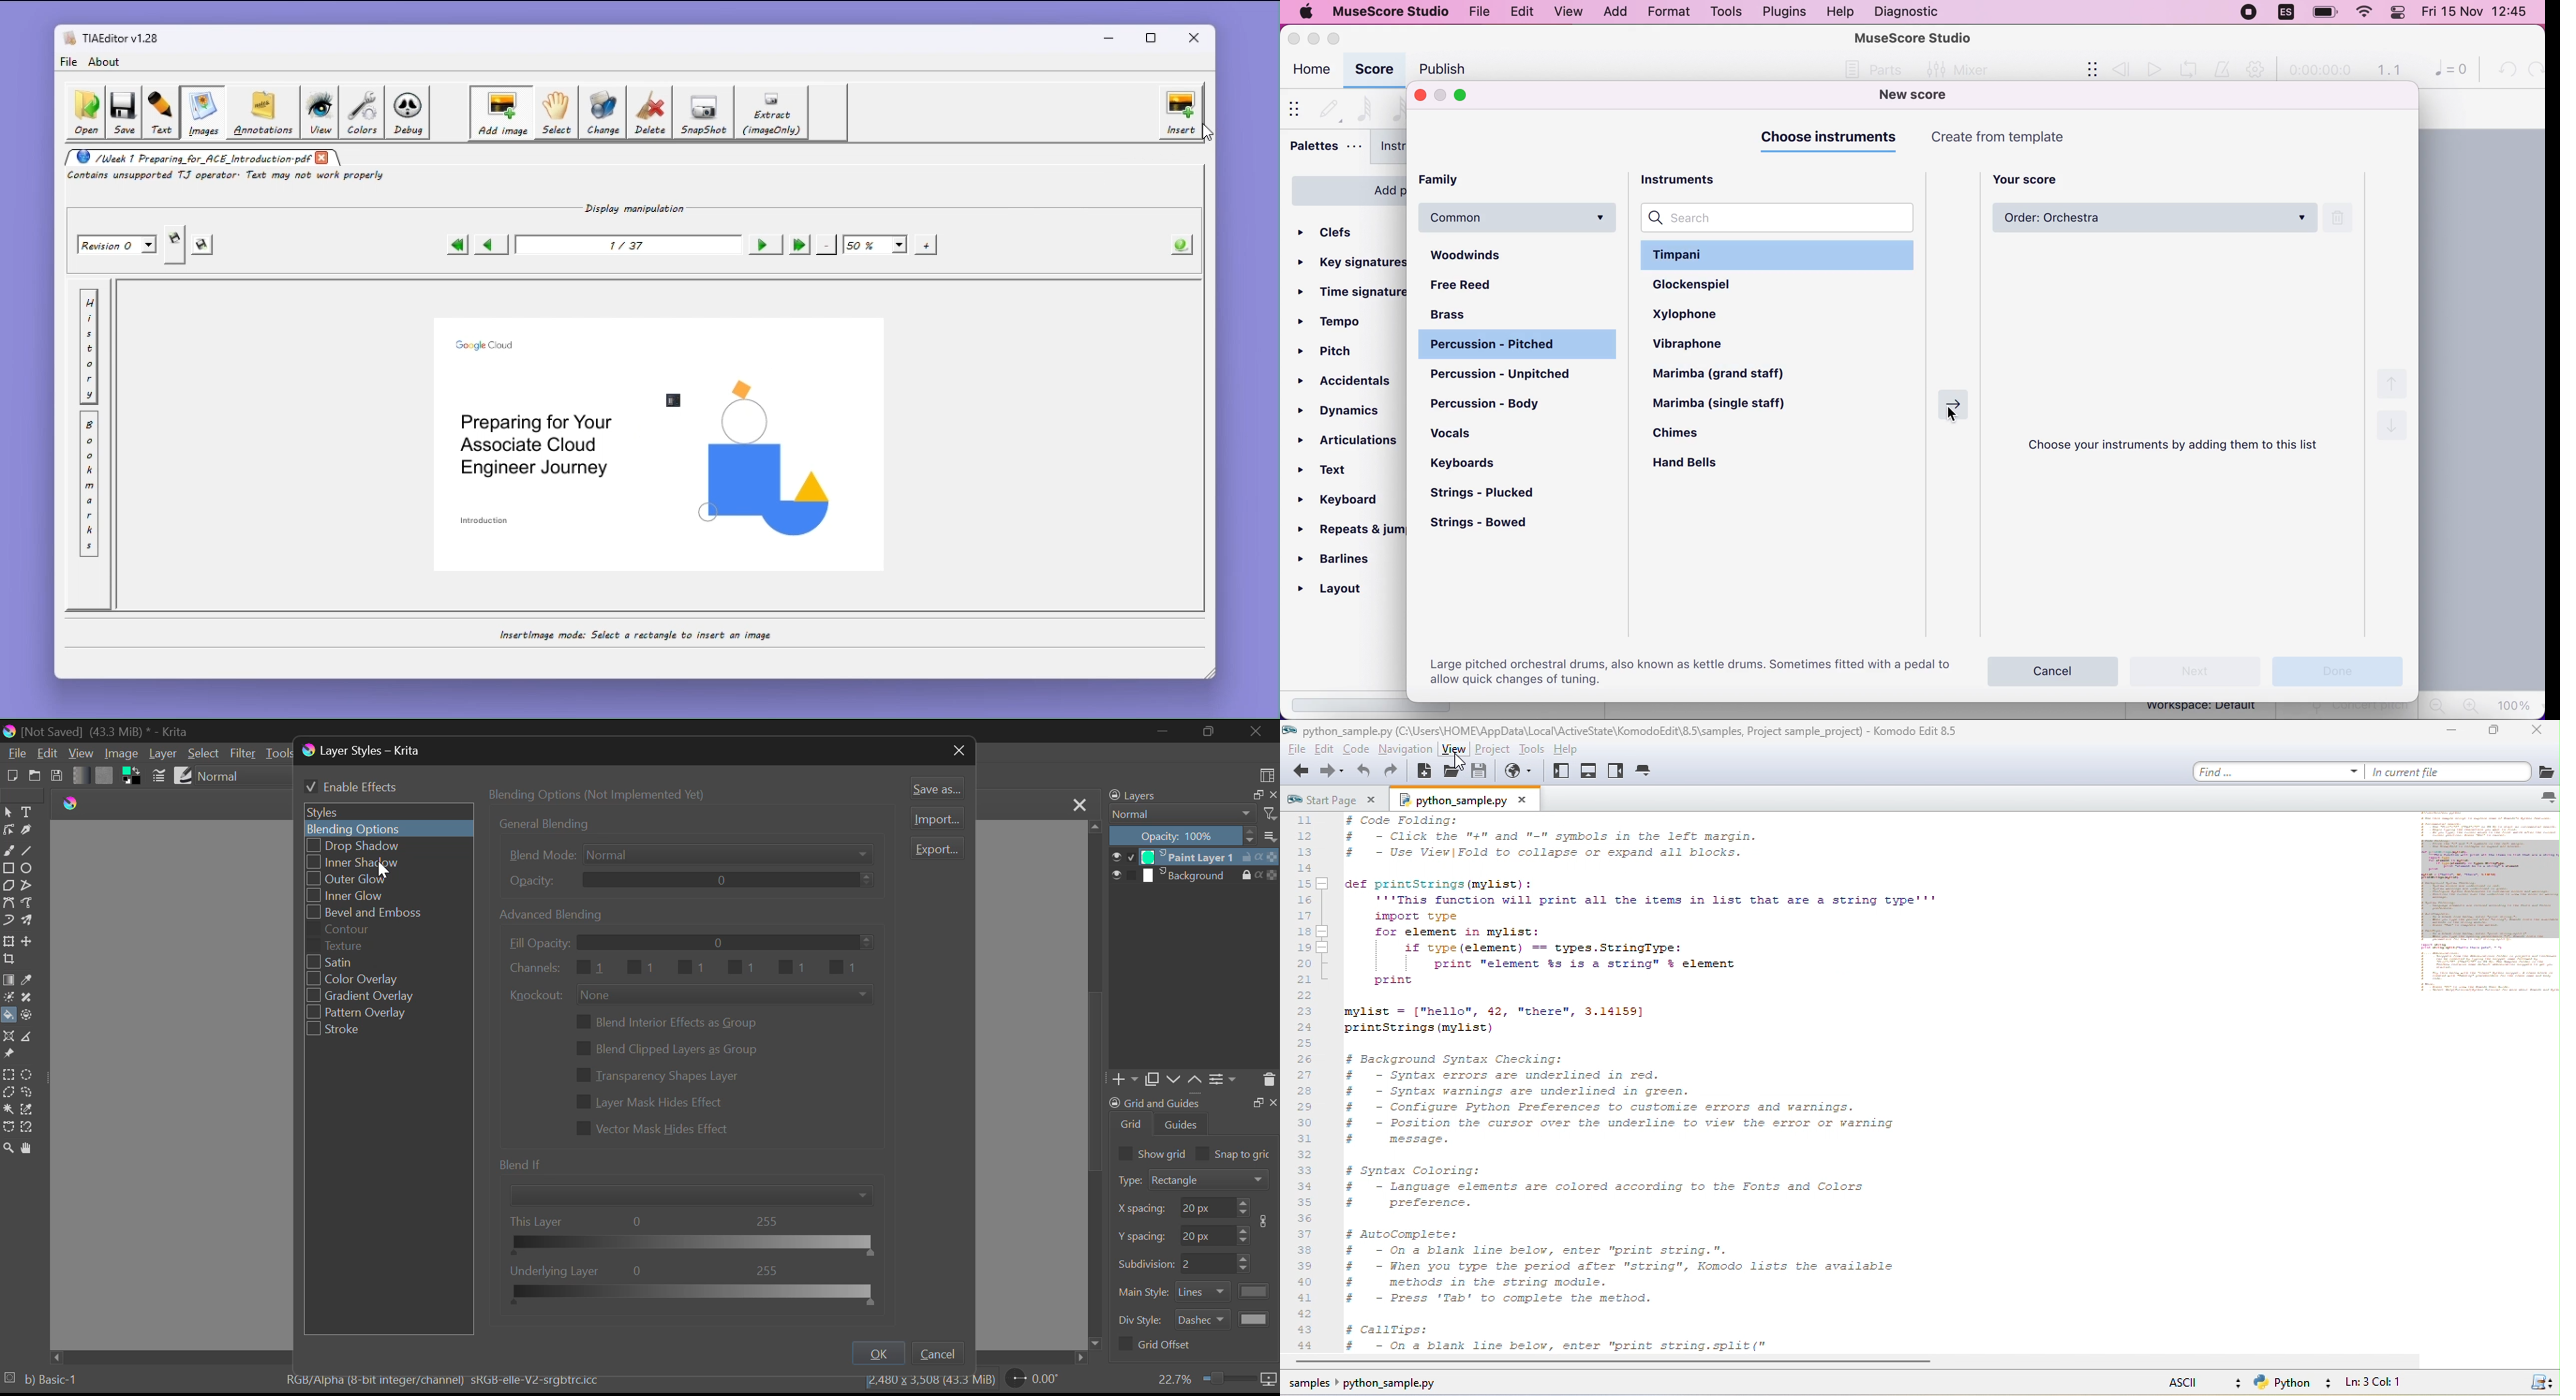  What do you see at coordinates (36, 775) in the screenshot?
I see `Open` at bounding box center [36, 775].